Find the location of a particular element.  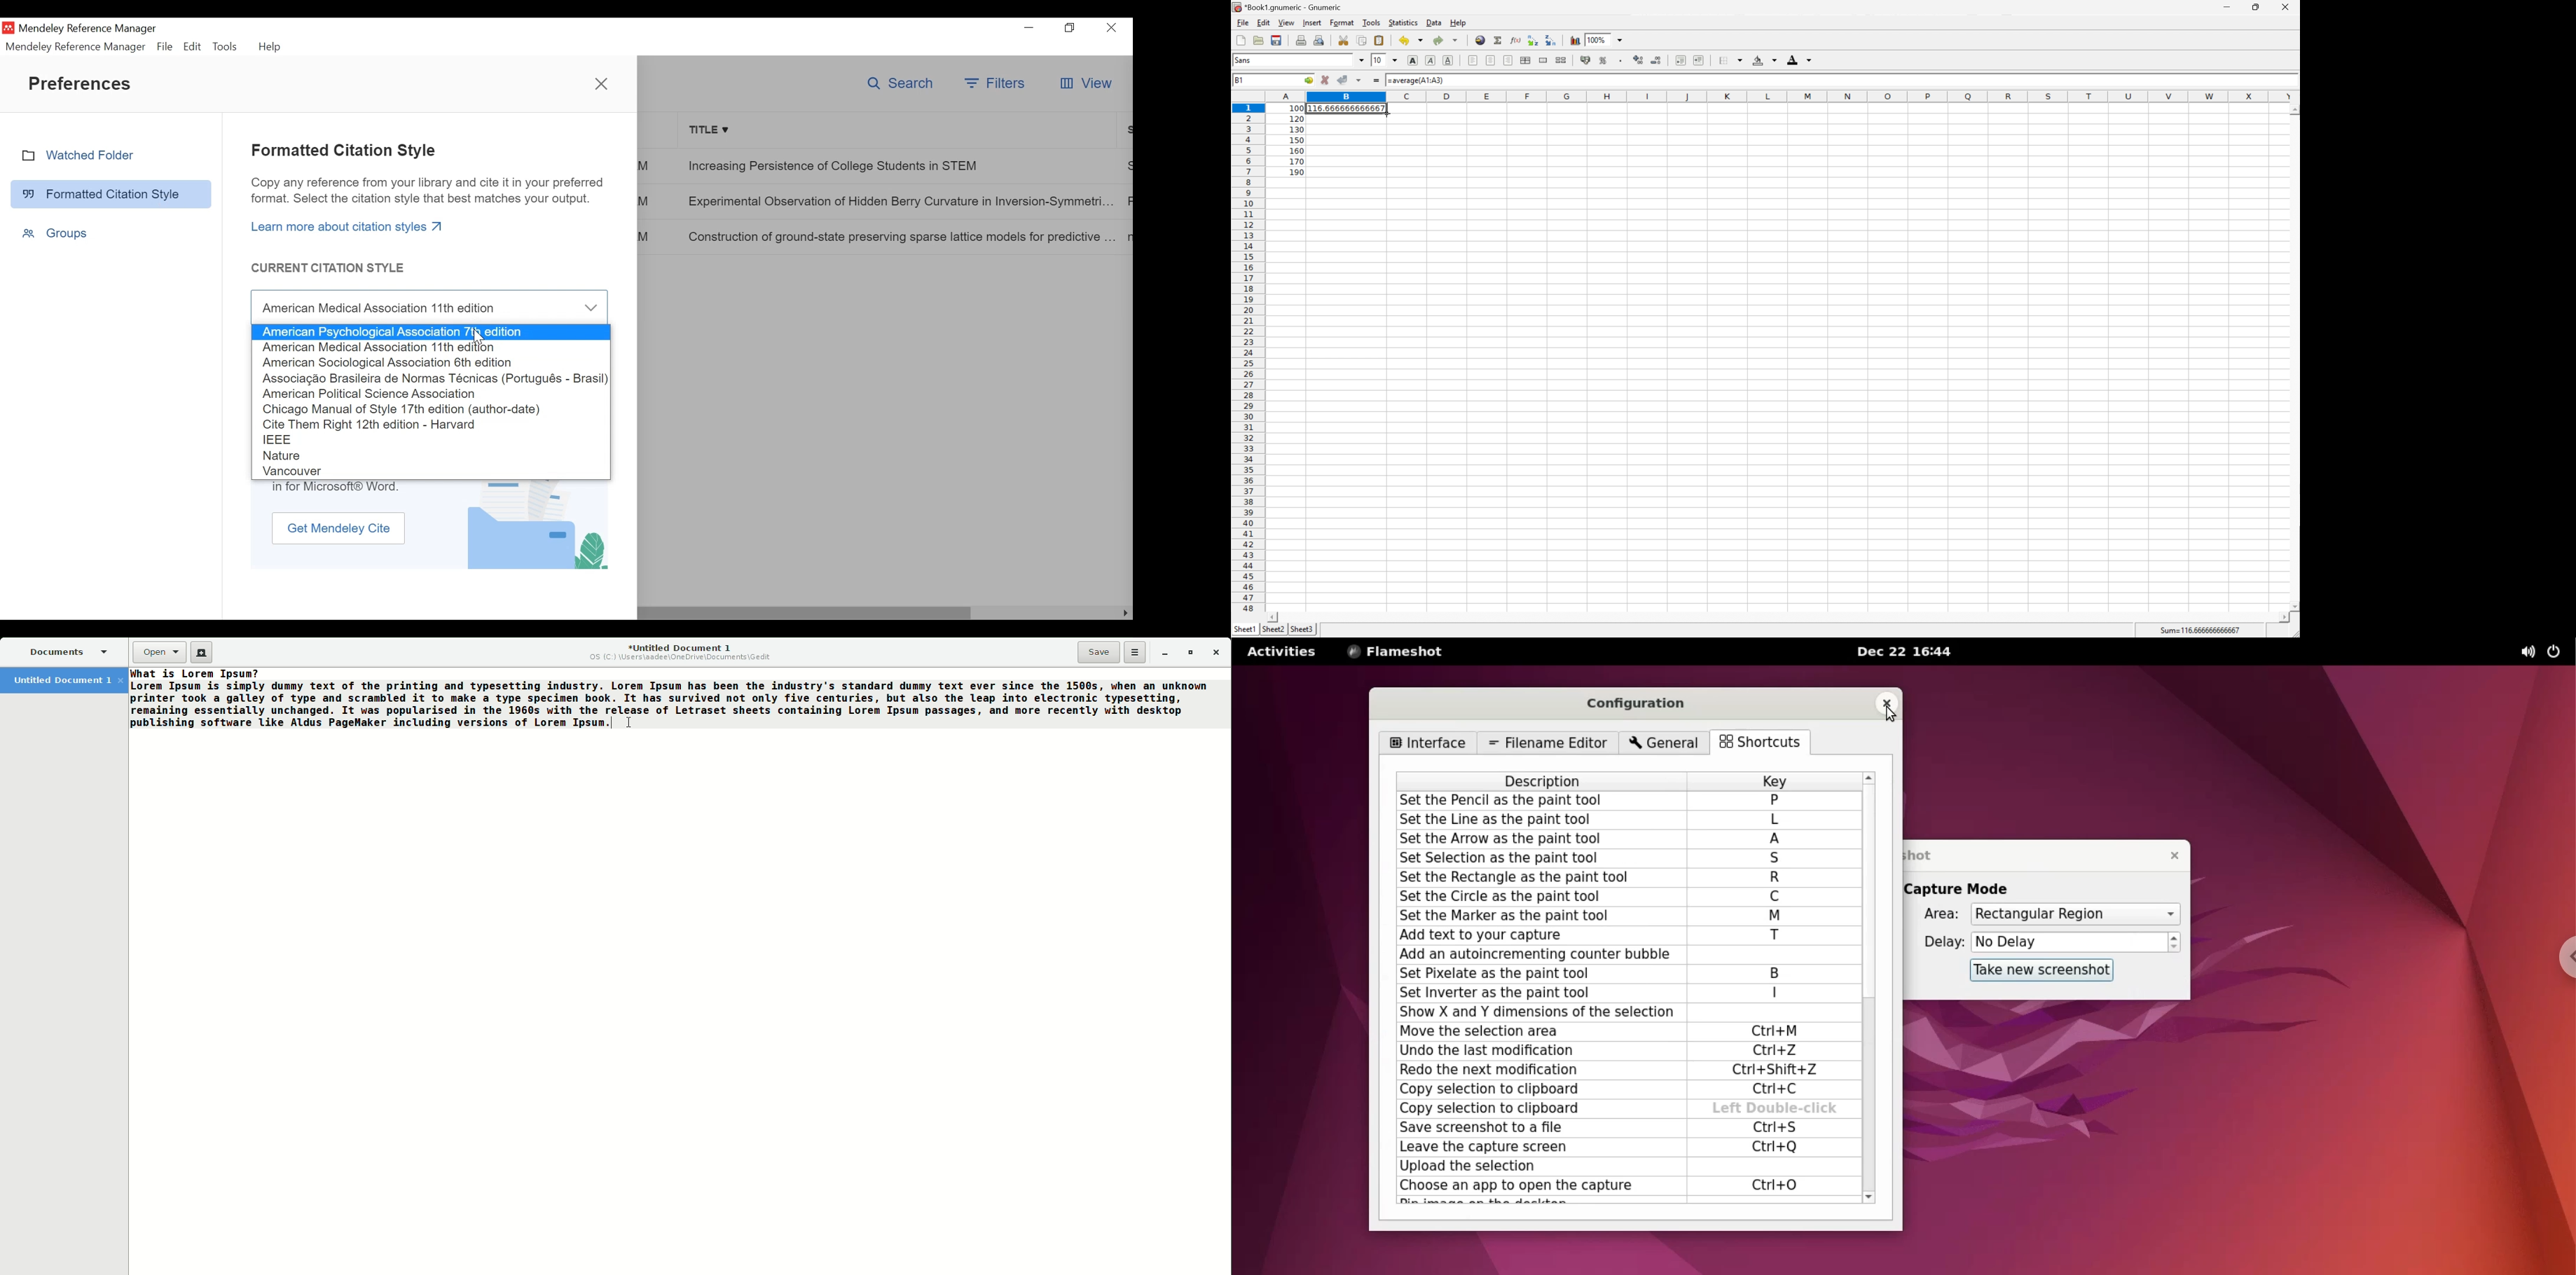

close is located at coordinates (603, 86).